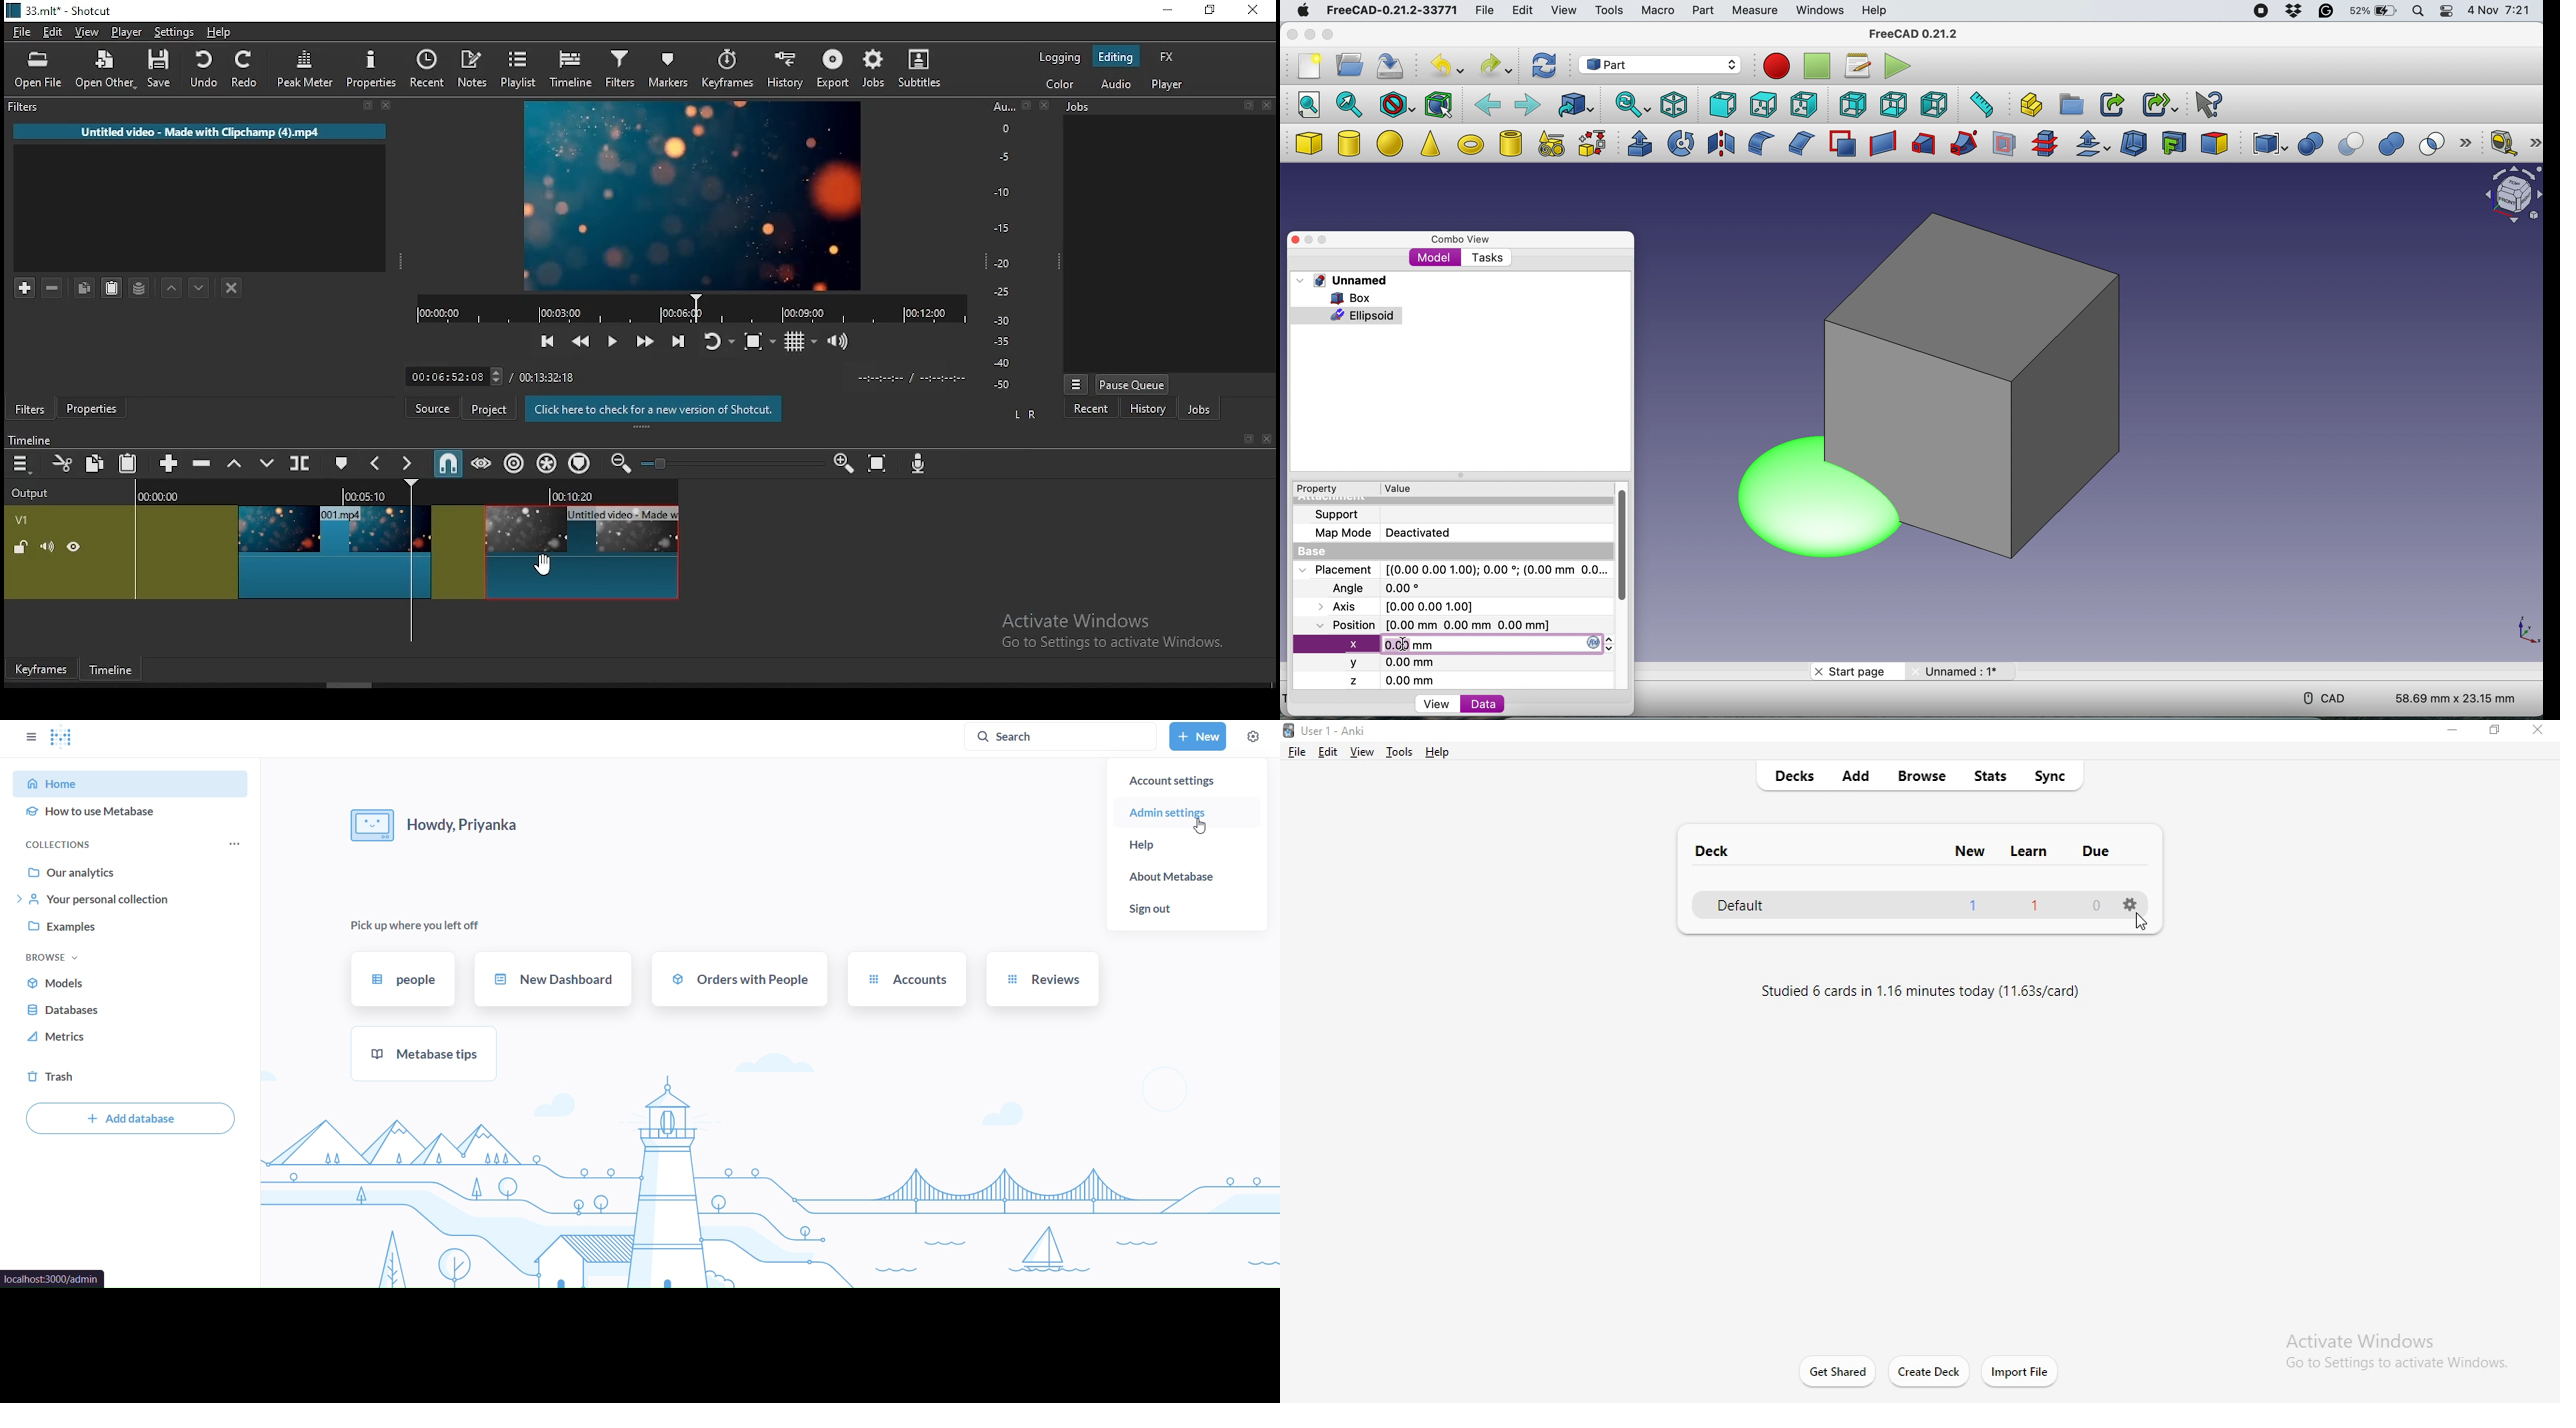 The image size is (2576, 1428). I want to click on typing cursor, so click(1409, 645).